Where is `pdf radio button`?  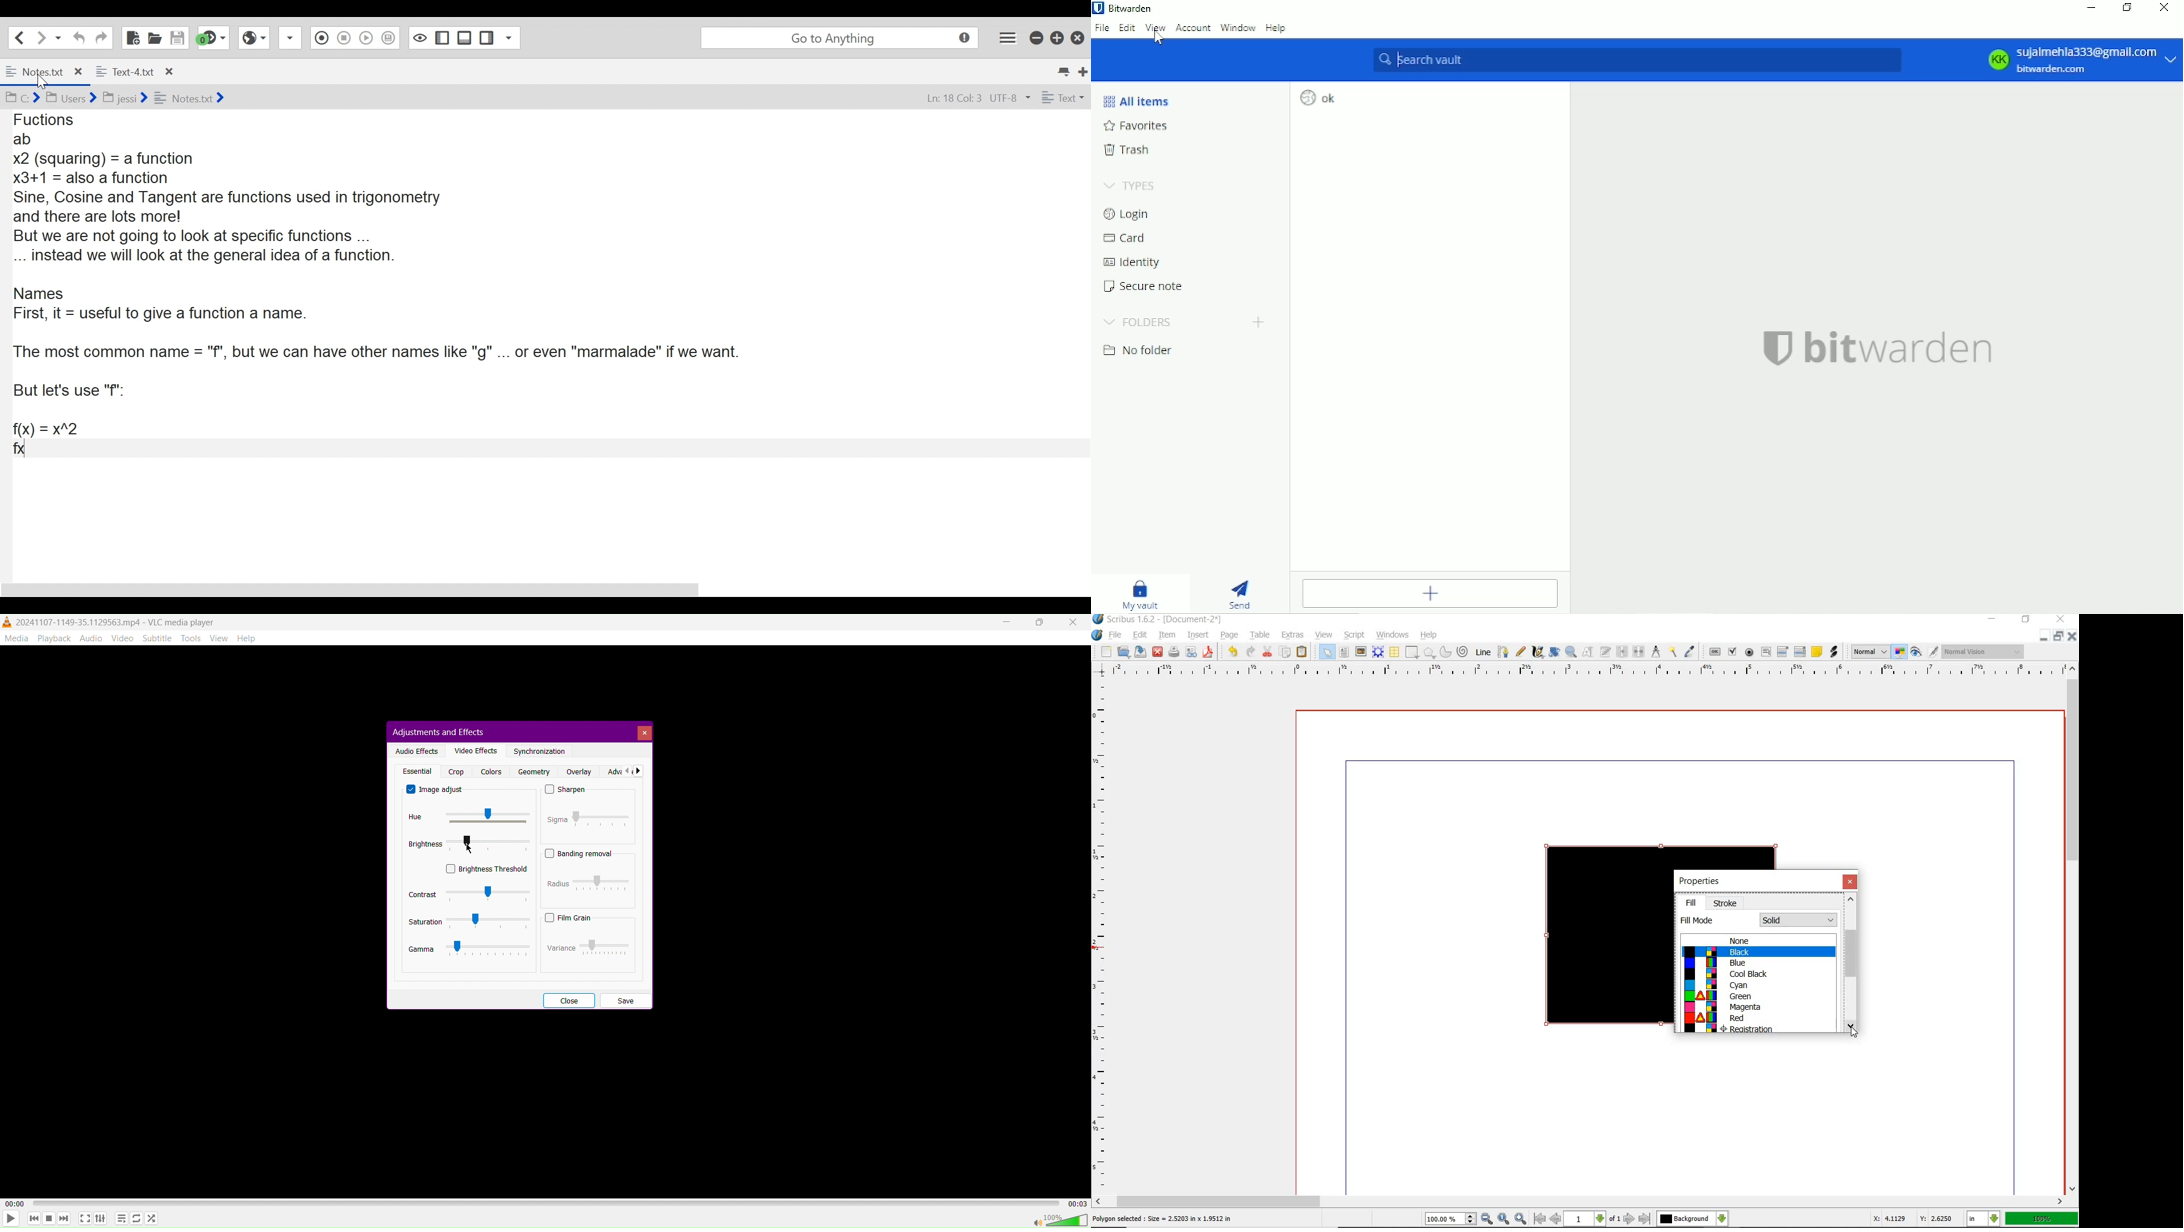
pdf radio button is located at coordinates (1747, 652).